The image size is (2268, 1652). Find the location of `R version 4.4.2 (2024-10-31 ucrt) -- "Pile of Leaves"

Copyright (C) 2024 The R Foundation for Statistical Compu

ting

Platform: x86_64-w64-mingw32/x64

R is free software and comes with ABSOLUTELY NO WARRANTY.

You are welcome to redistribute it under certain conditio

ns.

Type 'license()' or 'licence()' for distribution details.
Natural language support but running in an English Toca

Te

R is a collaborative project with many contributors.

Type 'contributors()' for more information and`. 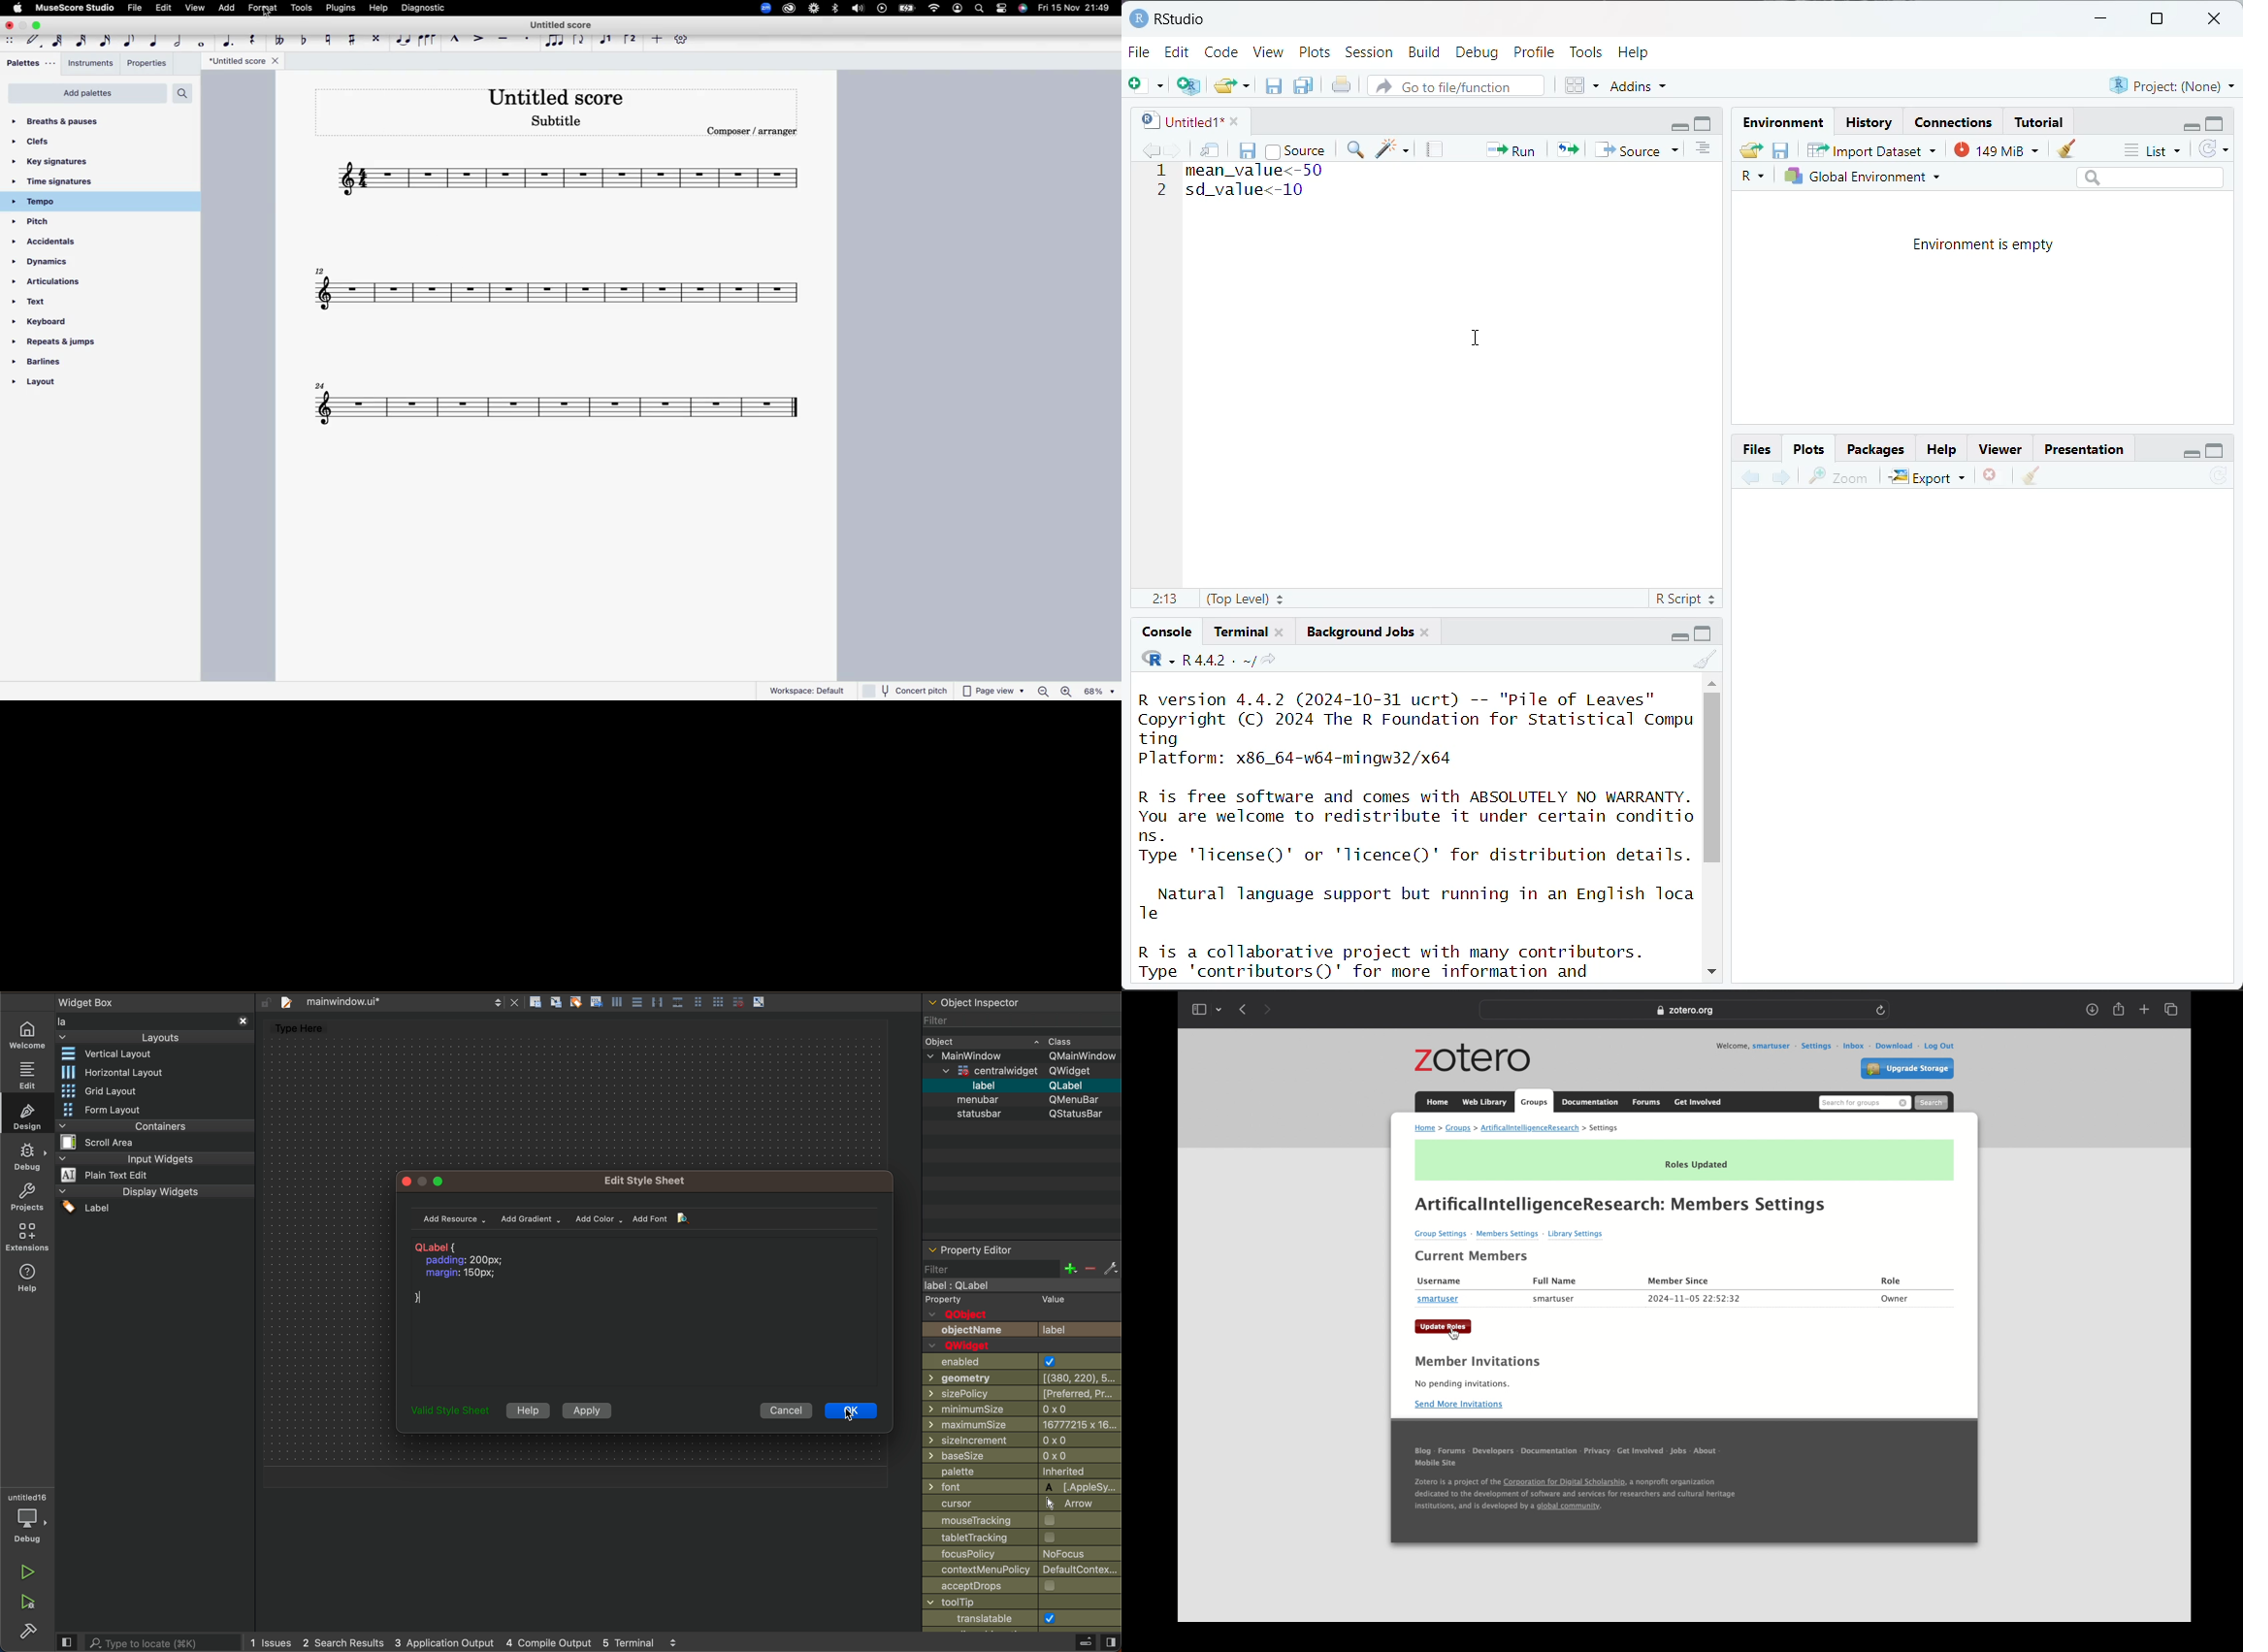

R version 4.4.2 (2024-10-31 ucrt) -- "Pile of Leaves"

Copyright (C) 2024 The R Foundation for Statistical Compu

ting

Platform: x86_64-w64-mingw32/x64

R is free software and comes with ABSOLUTELY NO WARRANTY.

You are welcome to redistribute it under certain conditio

ns.

Type 'license()' or 'licence()' for distribution details.
Natural language support but running in an English Toca

Te

R is a collaborative project with many contributors.

Type 'contributors()' for more information and is located at coordinates (1417, 833).